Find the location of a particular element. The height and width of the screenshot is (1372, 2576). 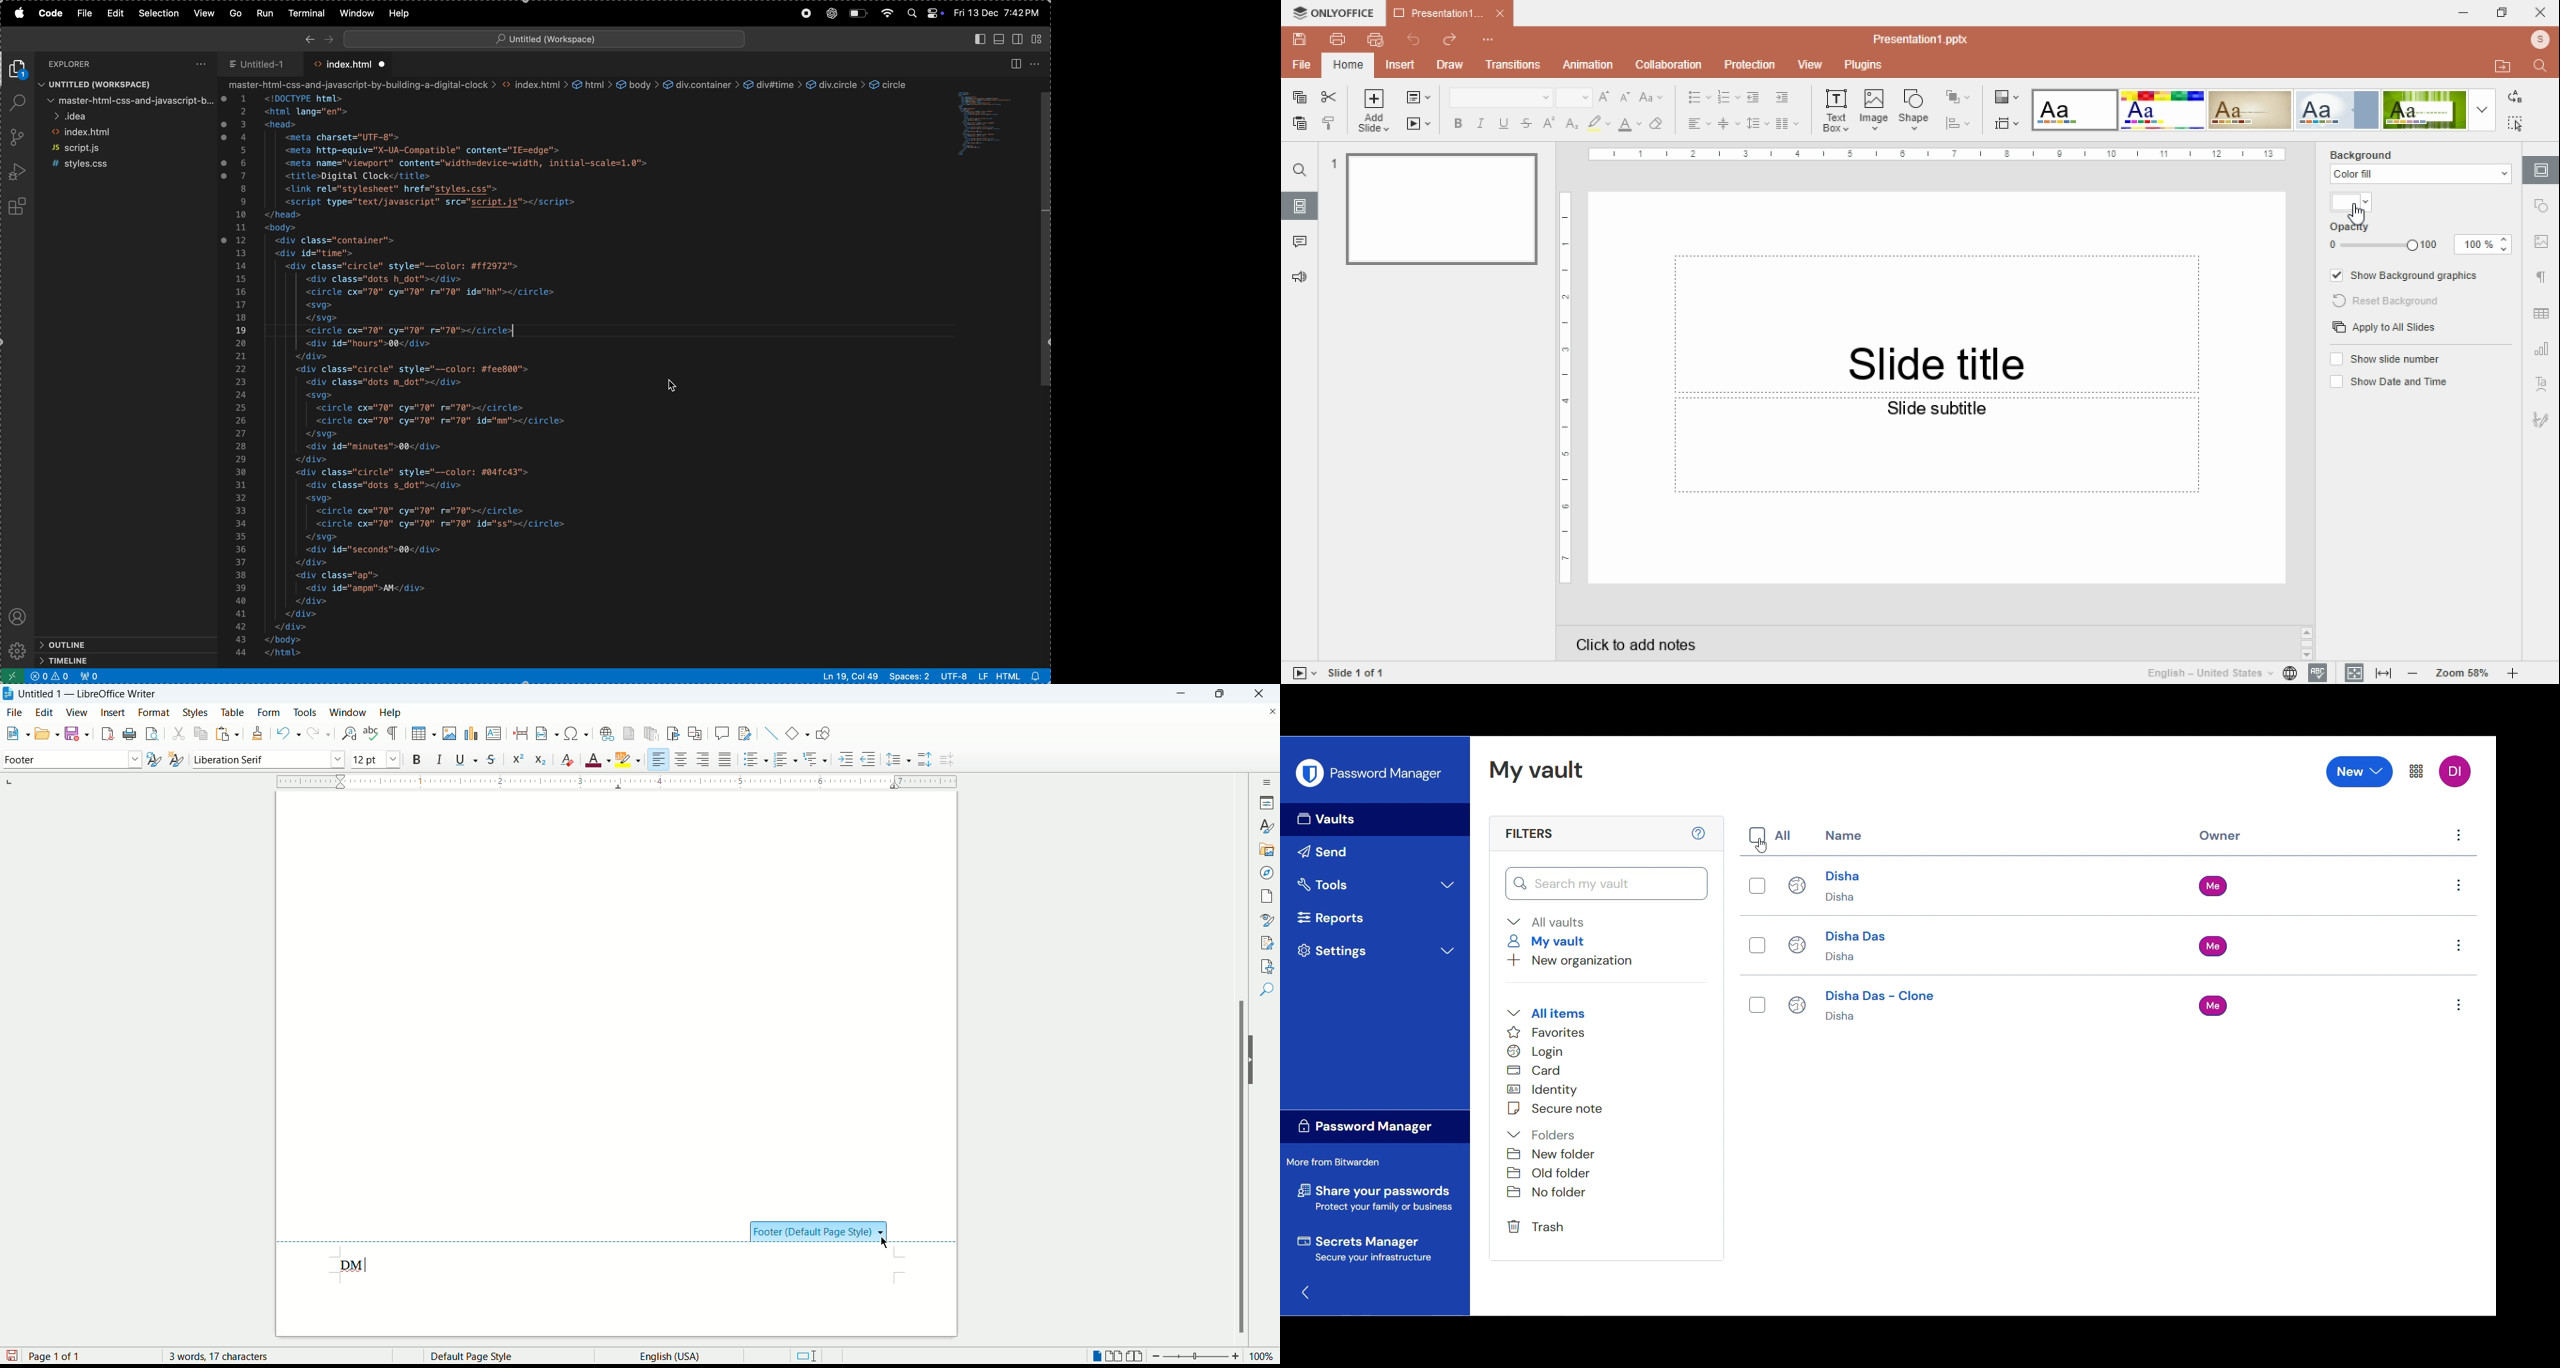

decrease indent is located at coordinates (1754, 97).